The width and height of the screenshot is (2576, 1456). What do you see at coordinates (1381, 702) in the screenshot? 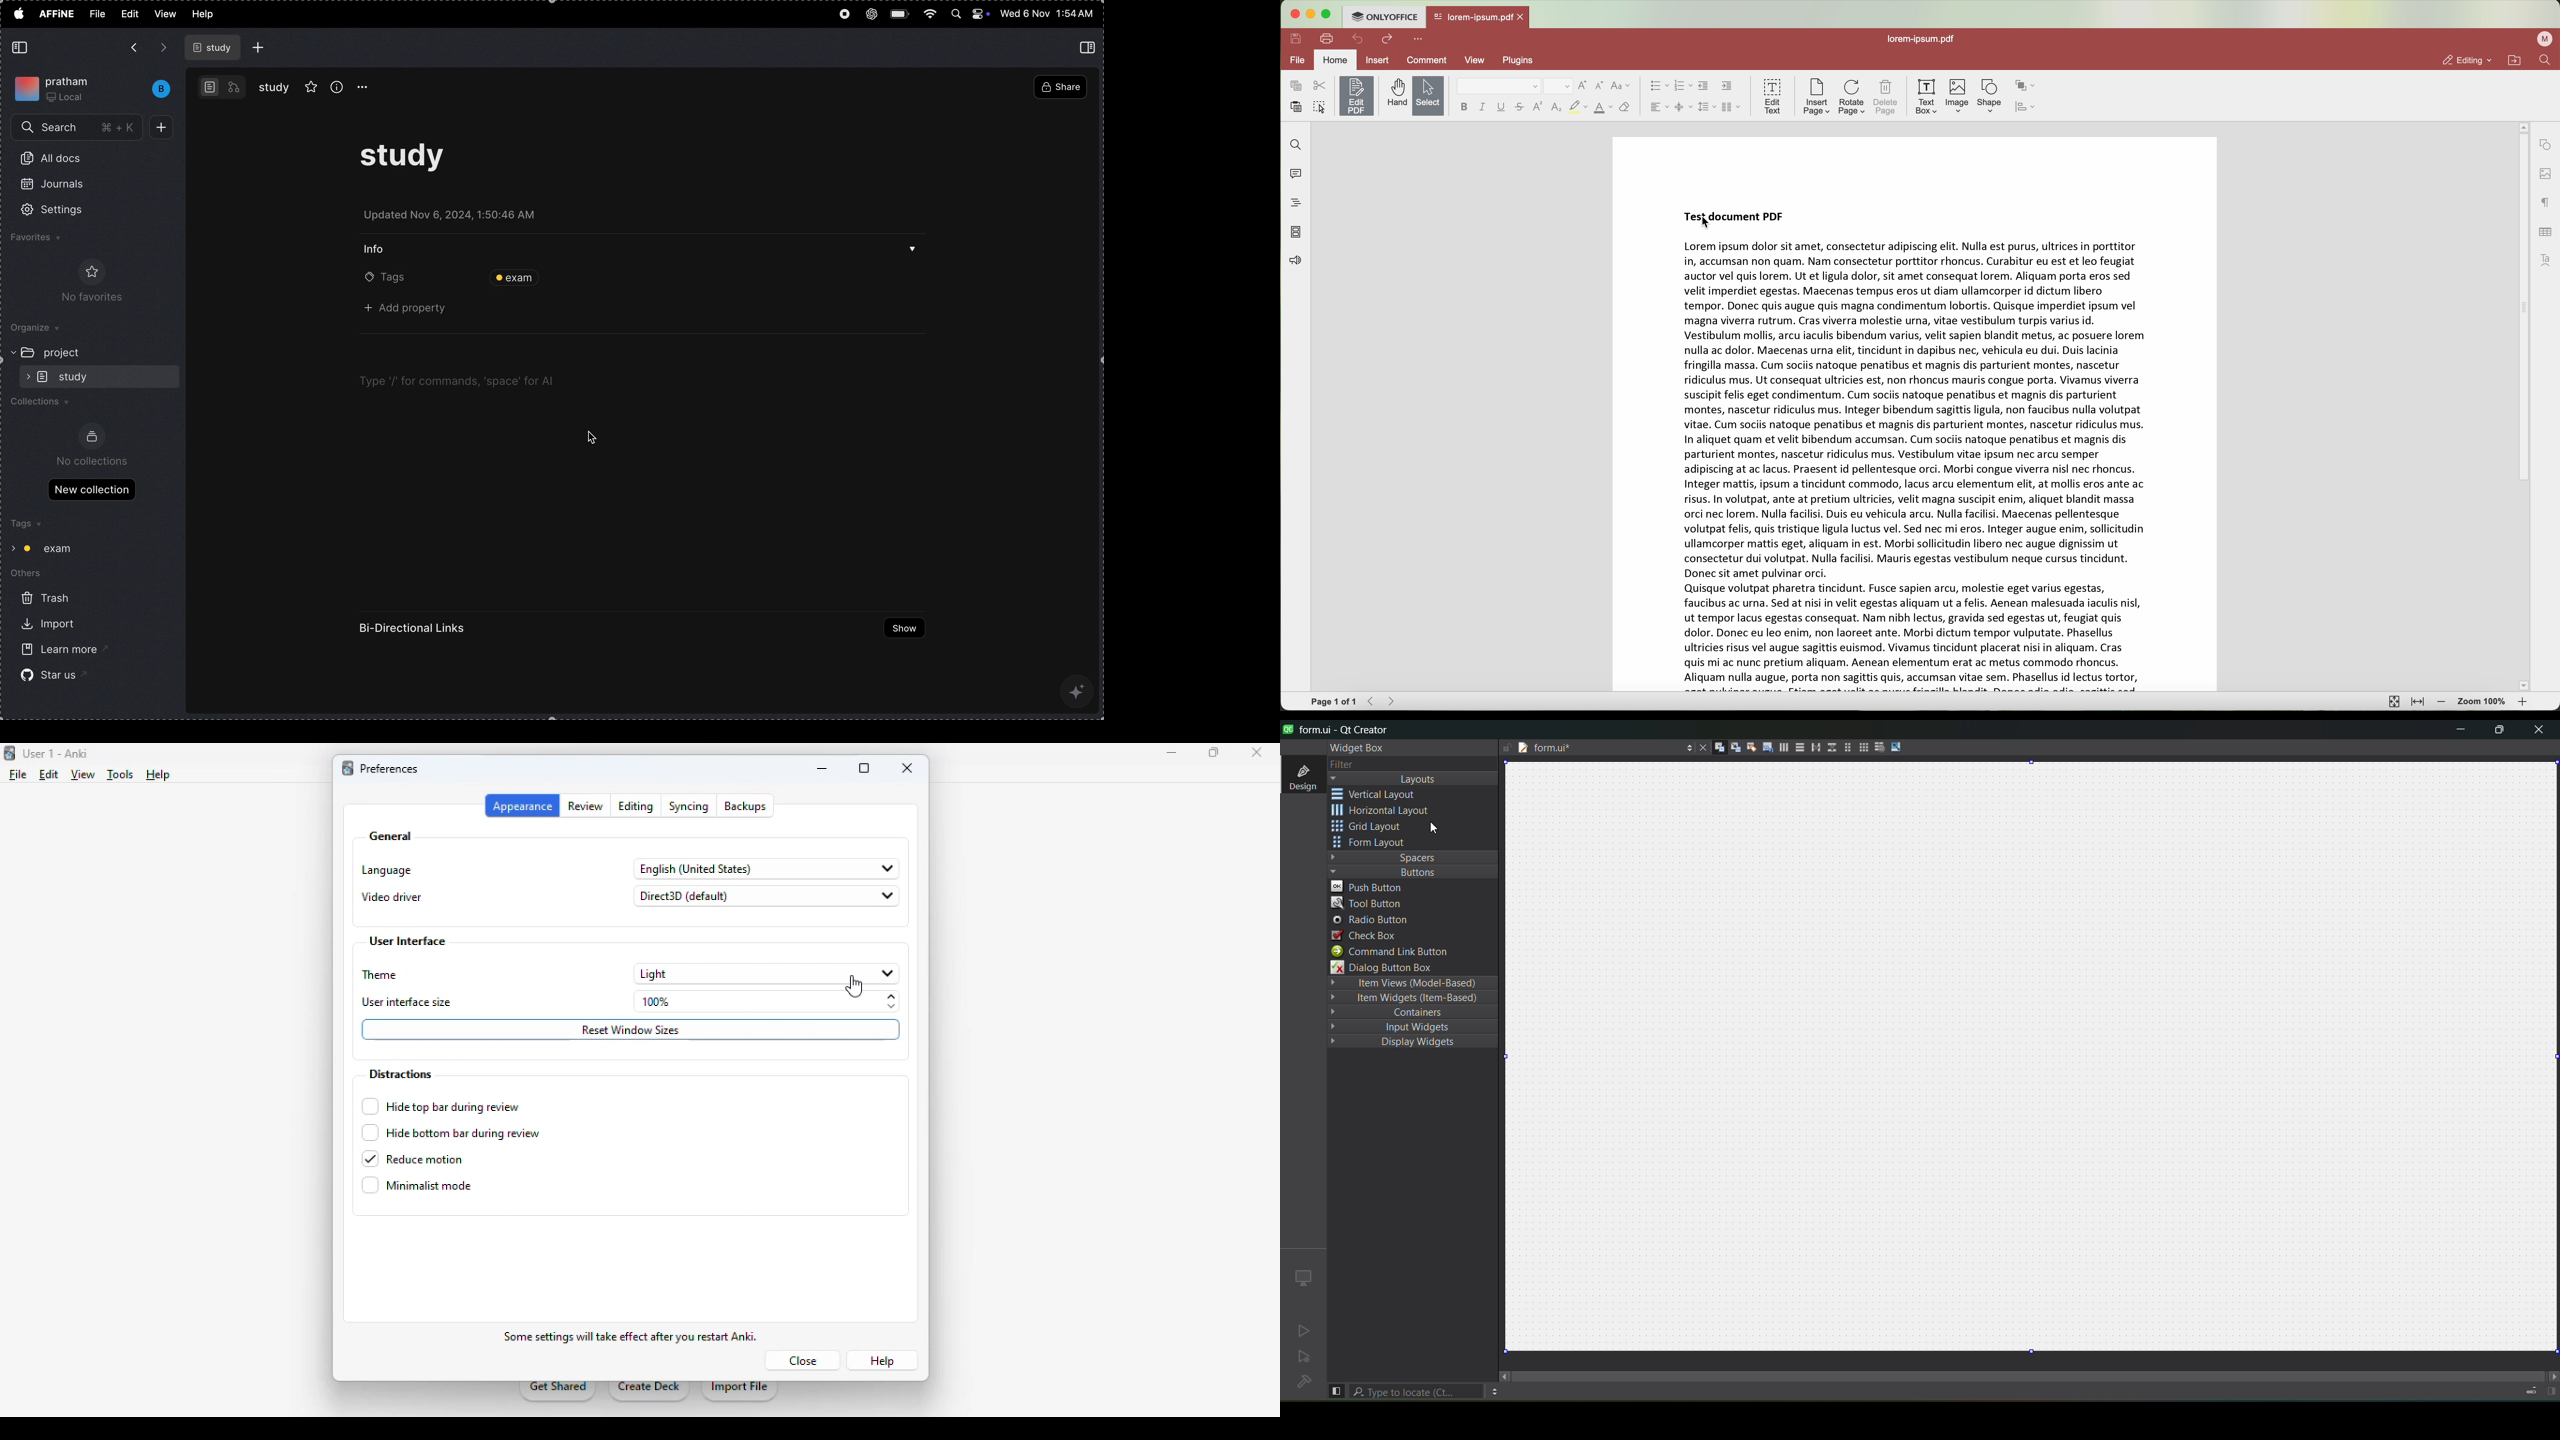
I see `navigate arrows` at bounding box center [1381, 702].